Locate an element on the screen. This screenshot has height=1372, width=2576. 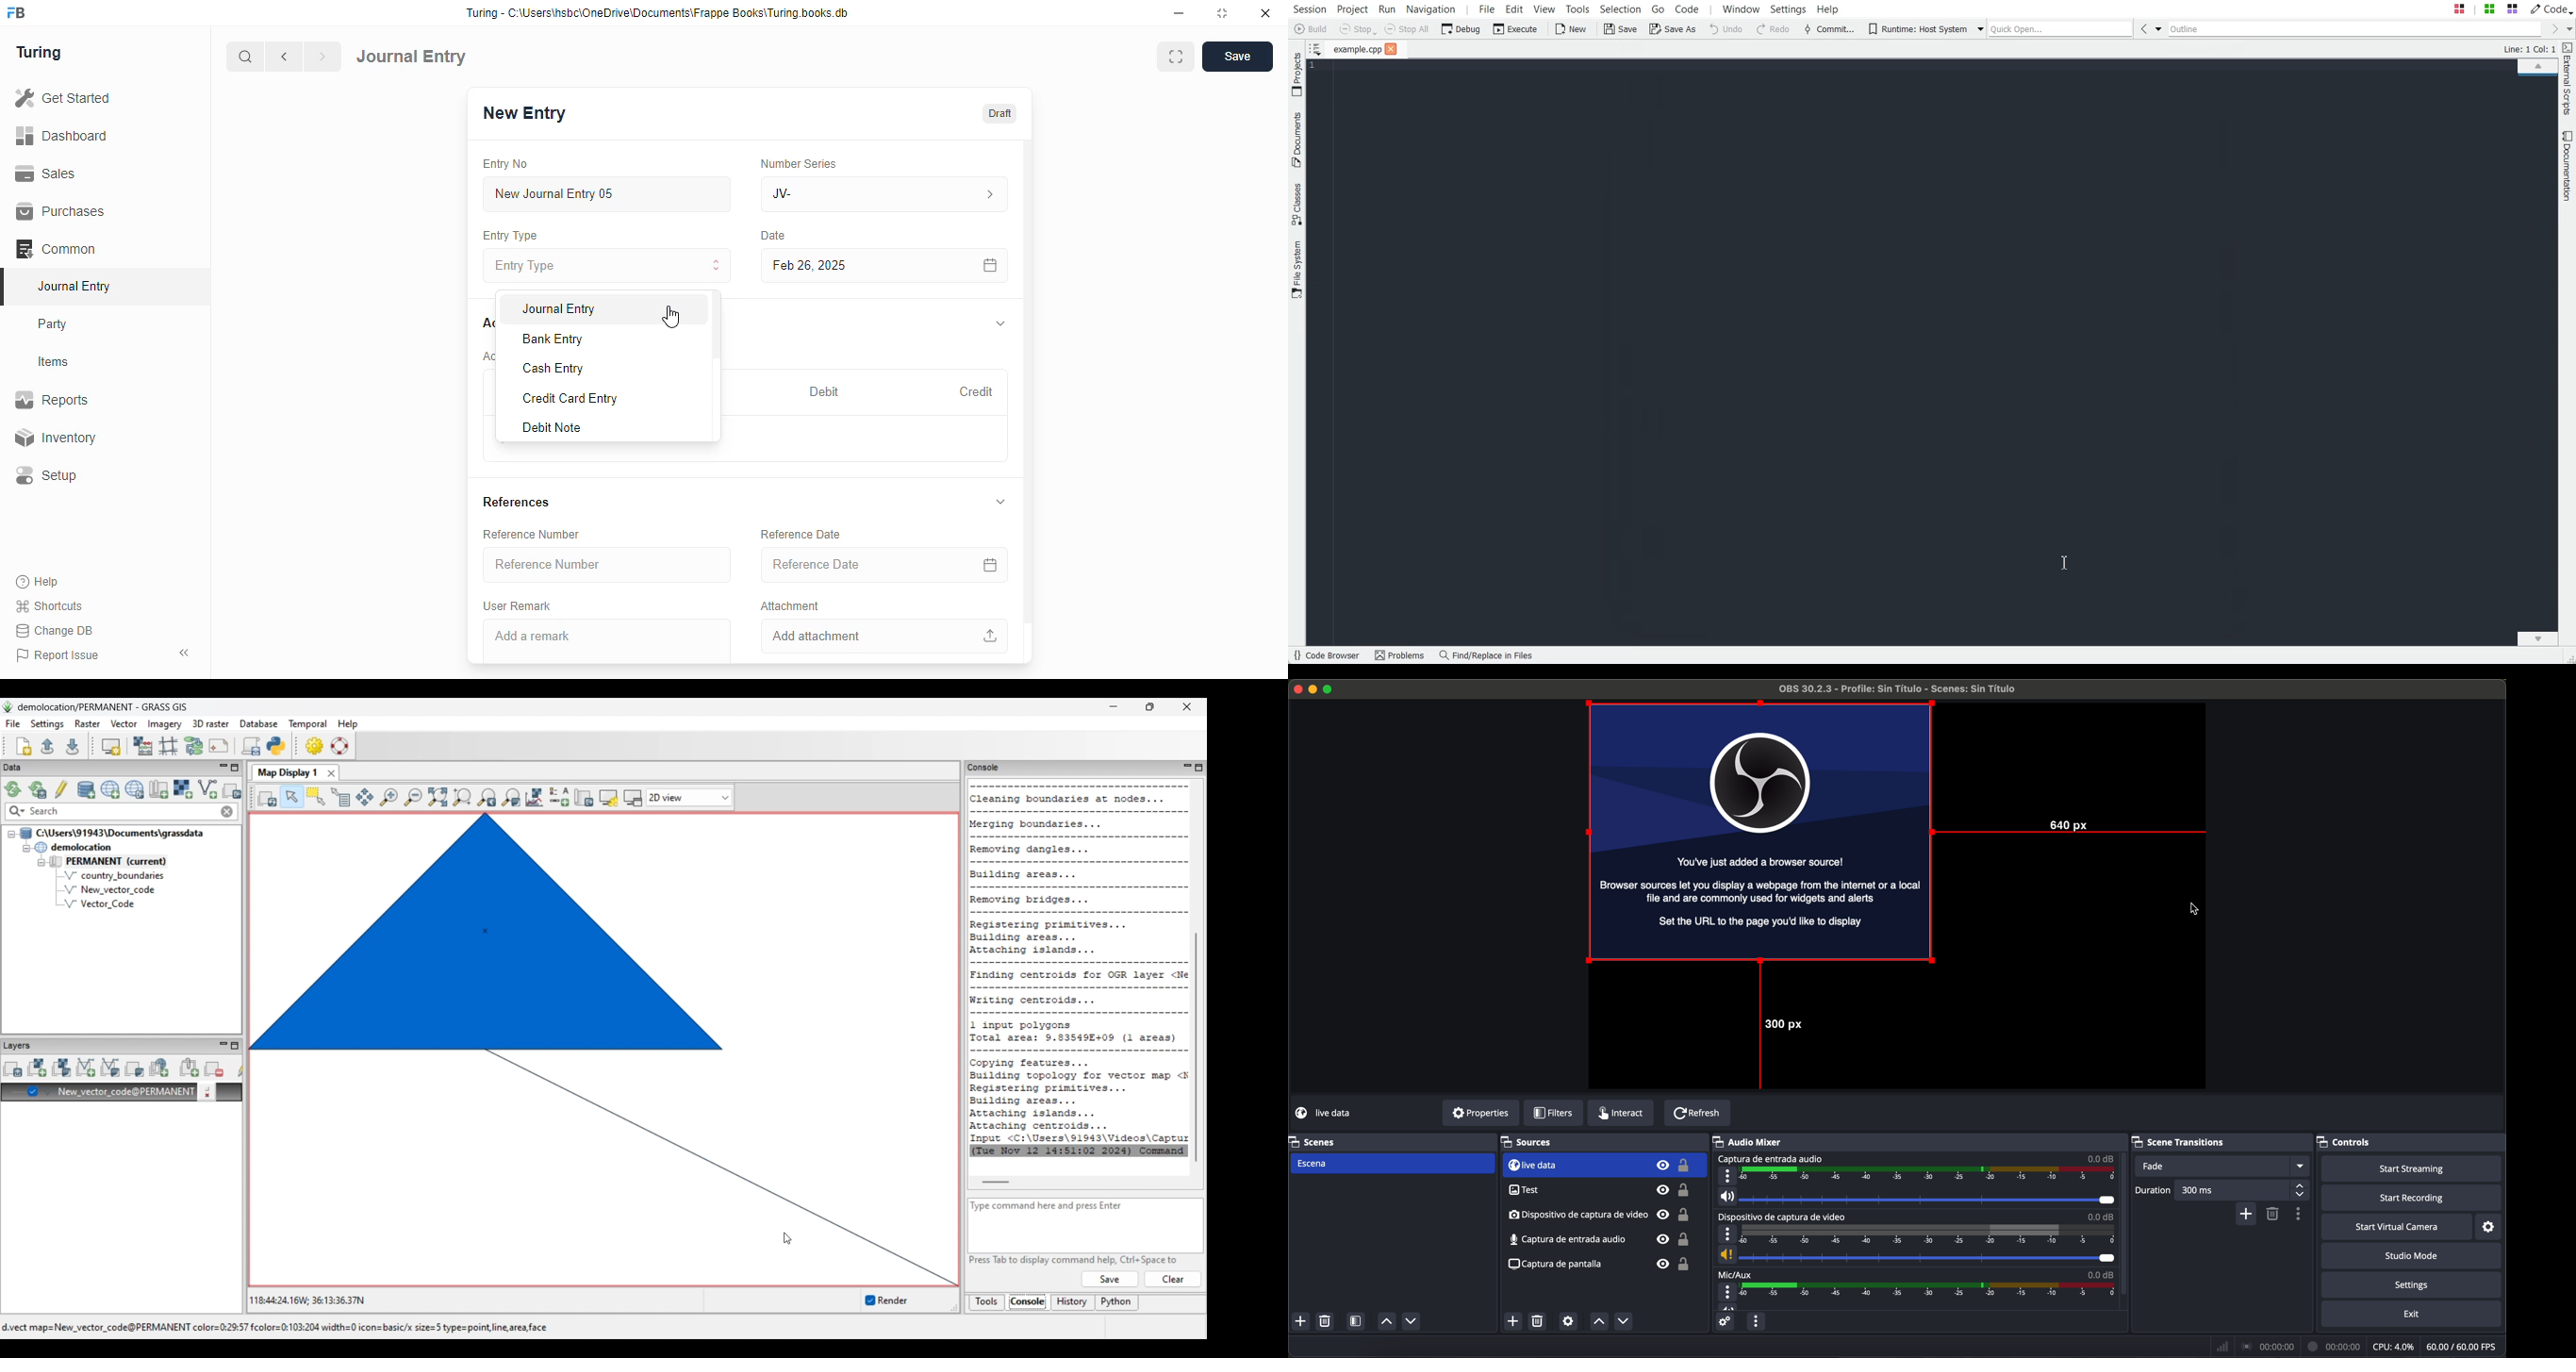
move sources down is located at coordinates (1411, 1322).